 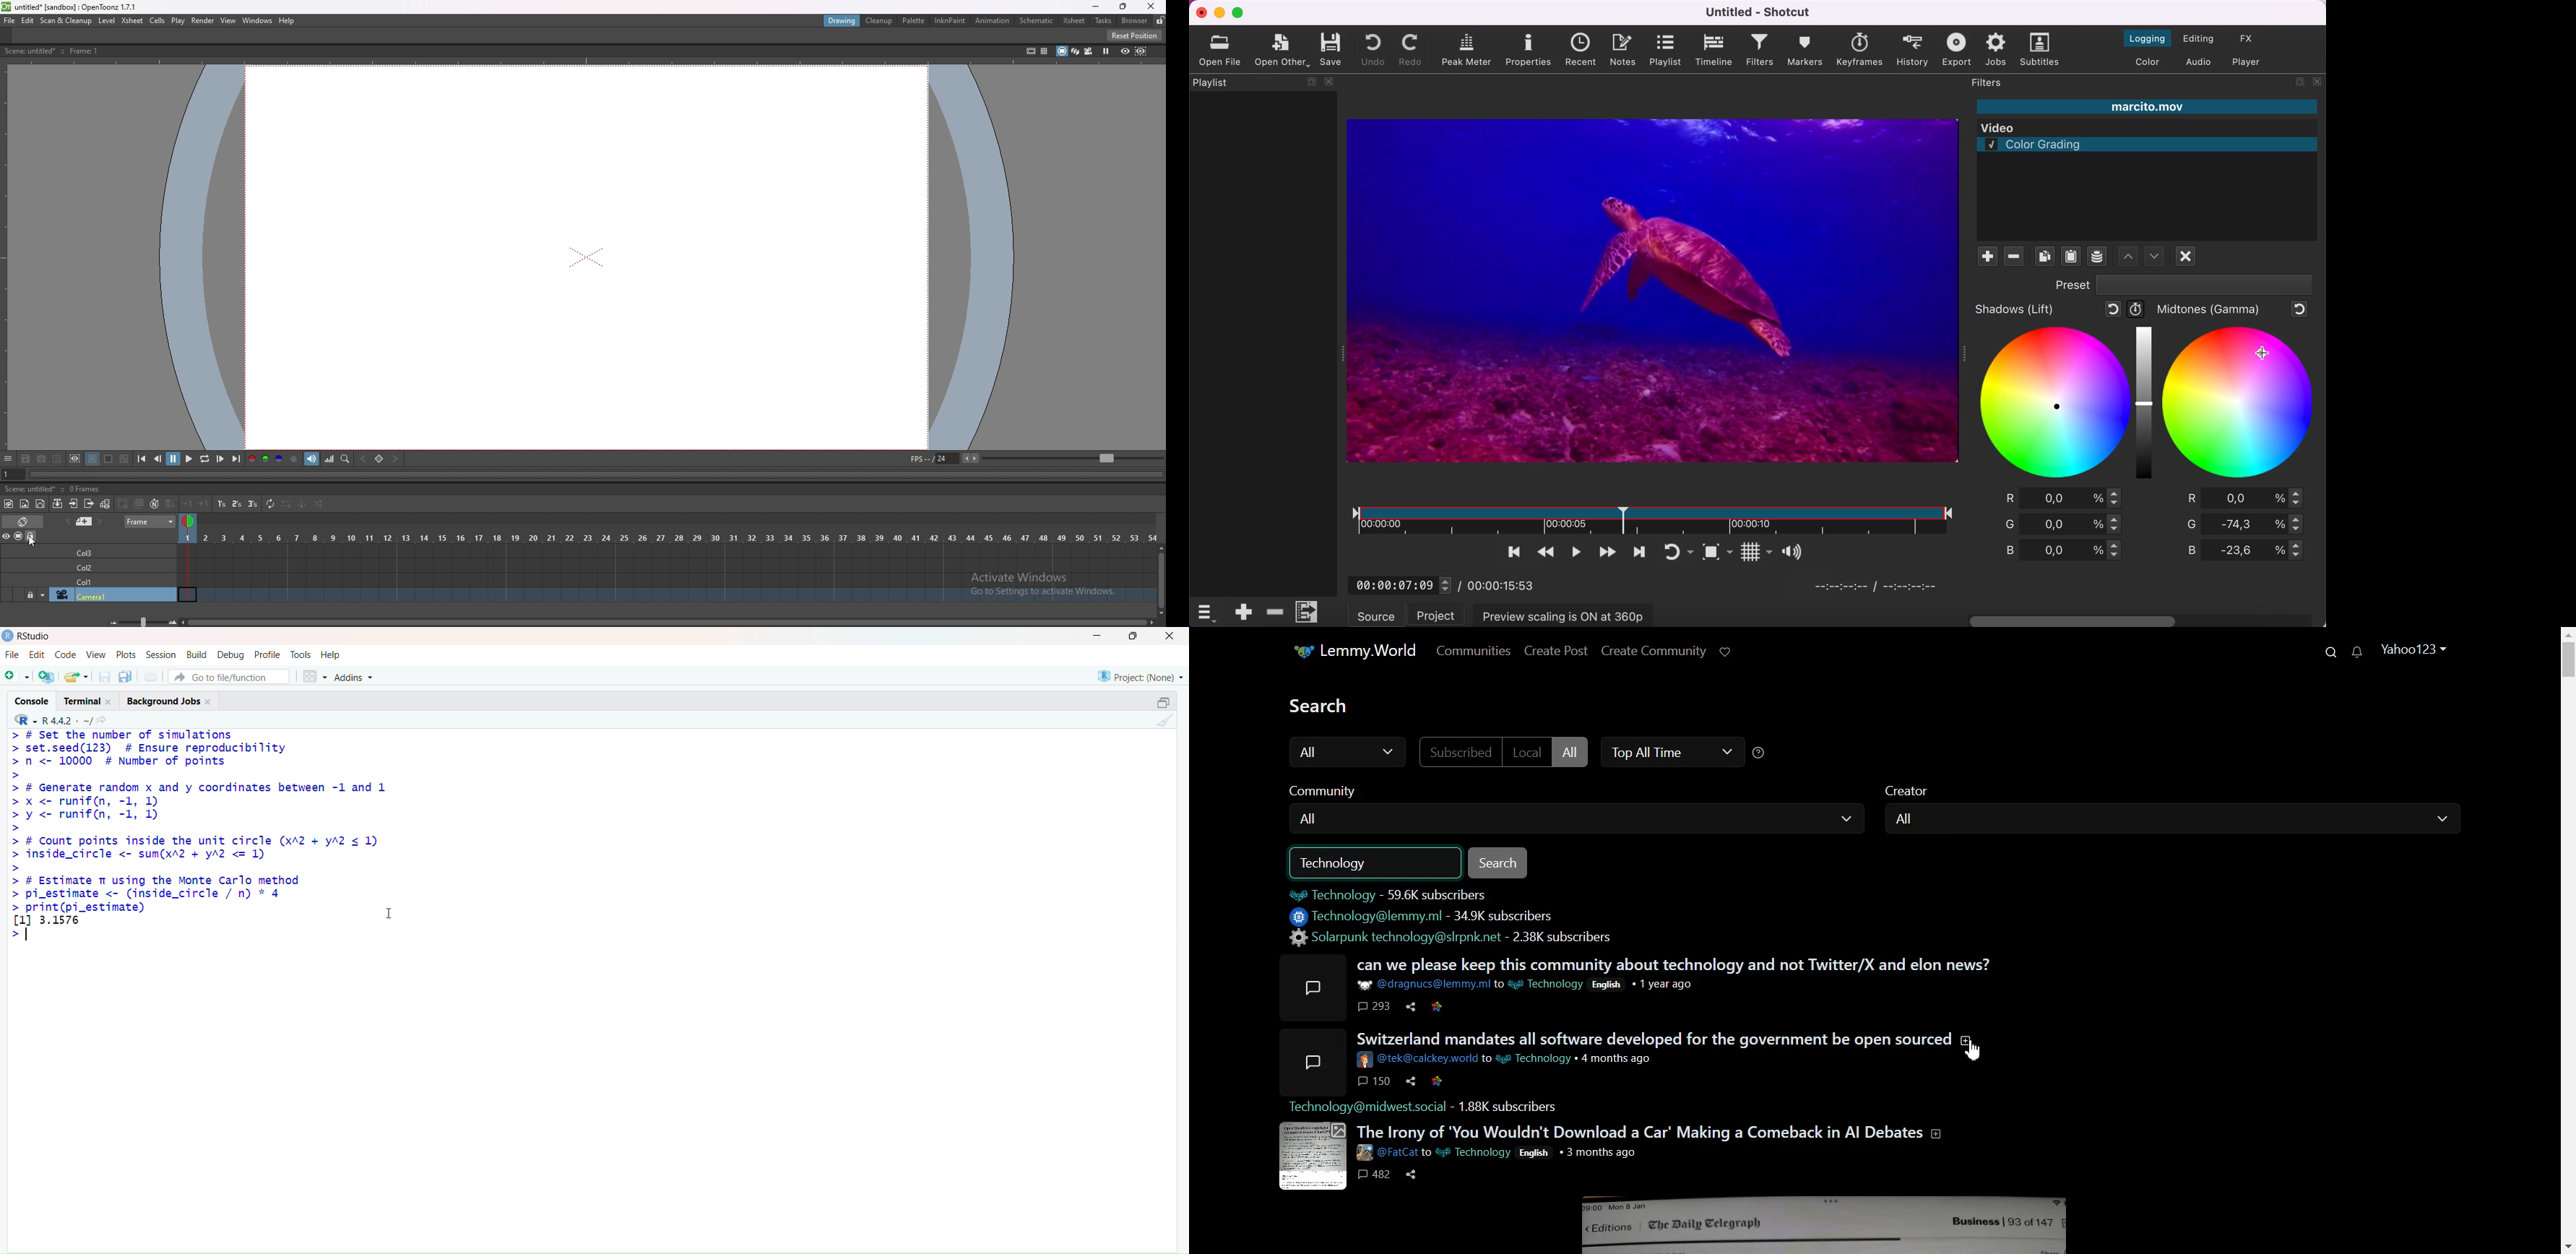 What do you see at coordinates (2099, 257) in the screenshot?
I see `save a filter set` at bounding box center [2099, 257].